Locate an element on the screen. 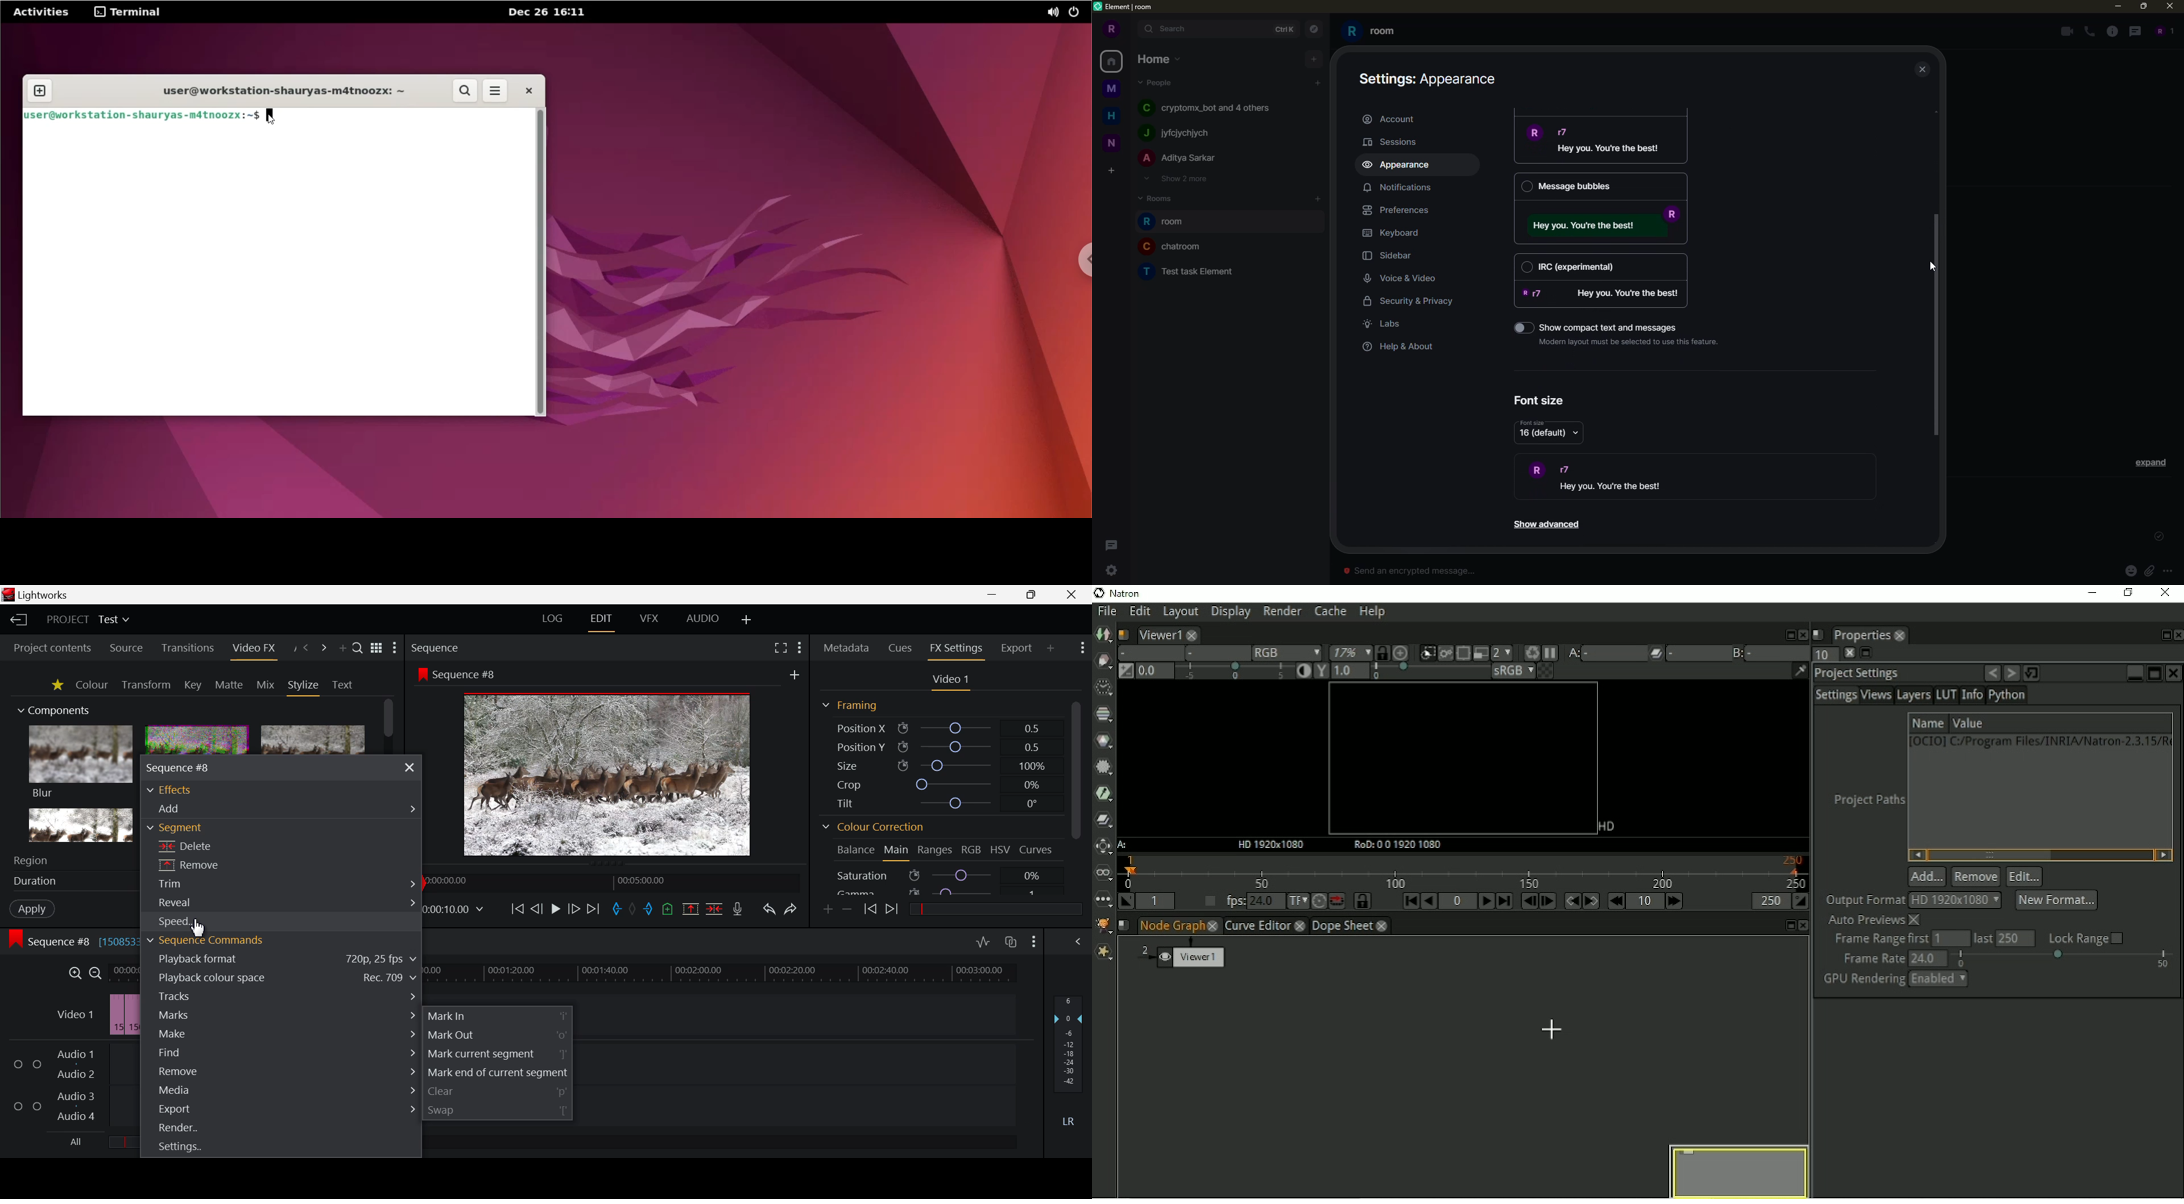 The width and height of the screenshot is (2184, 1204). Project Title is located at coordinates (90, 619).